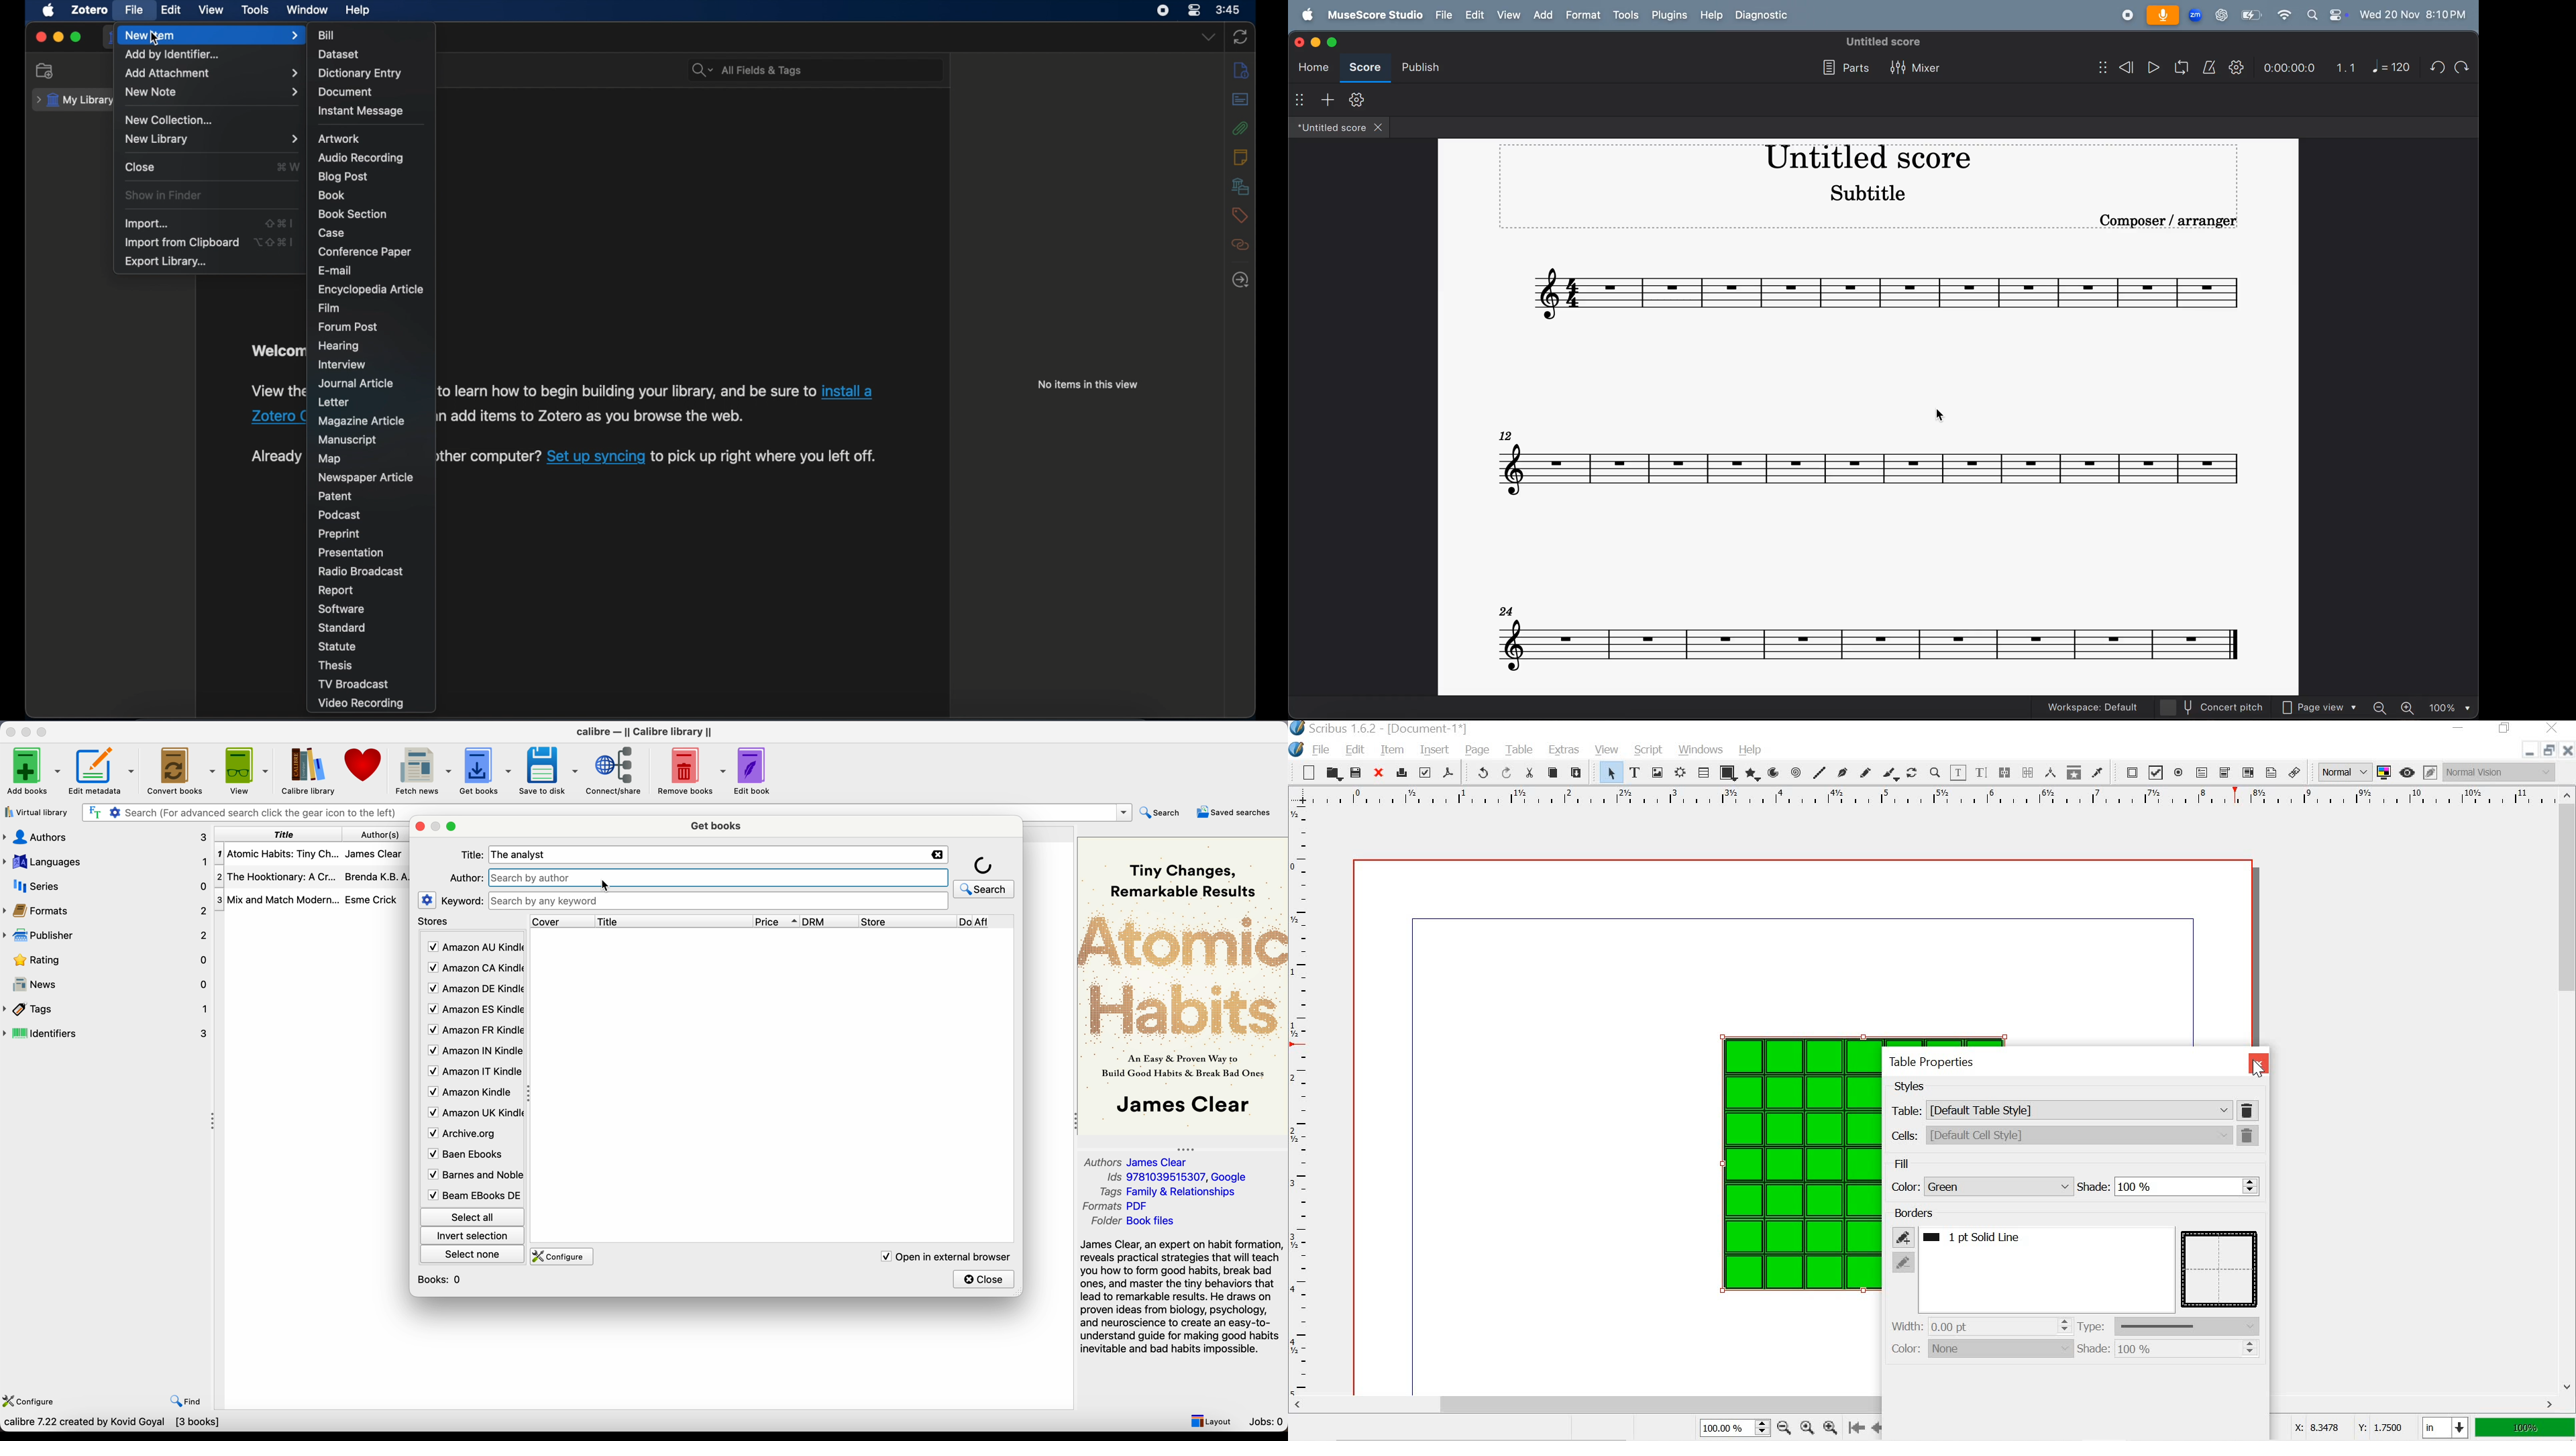 This screenshot has width=2576, height=1456. Describe the element at coordinates (371, 288) in the screenshot. I see `encyclopedia article` at that location.